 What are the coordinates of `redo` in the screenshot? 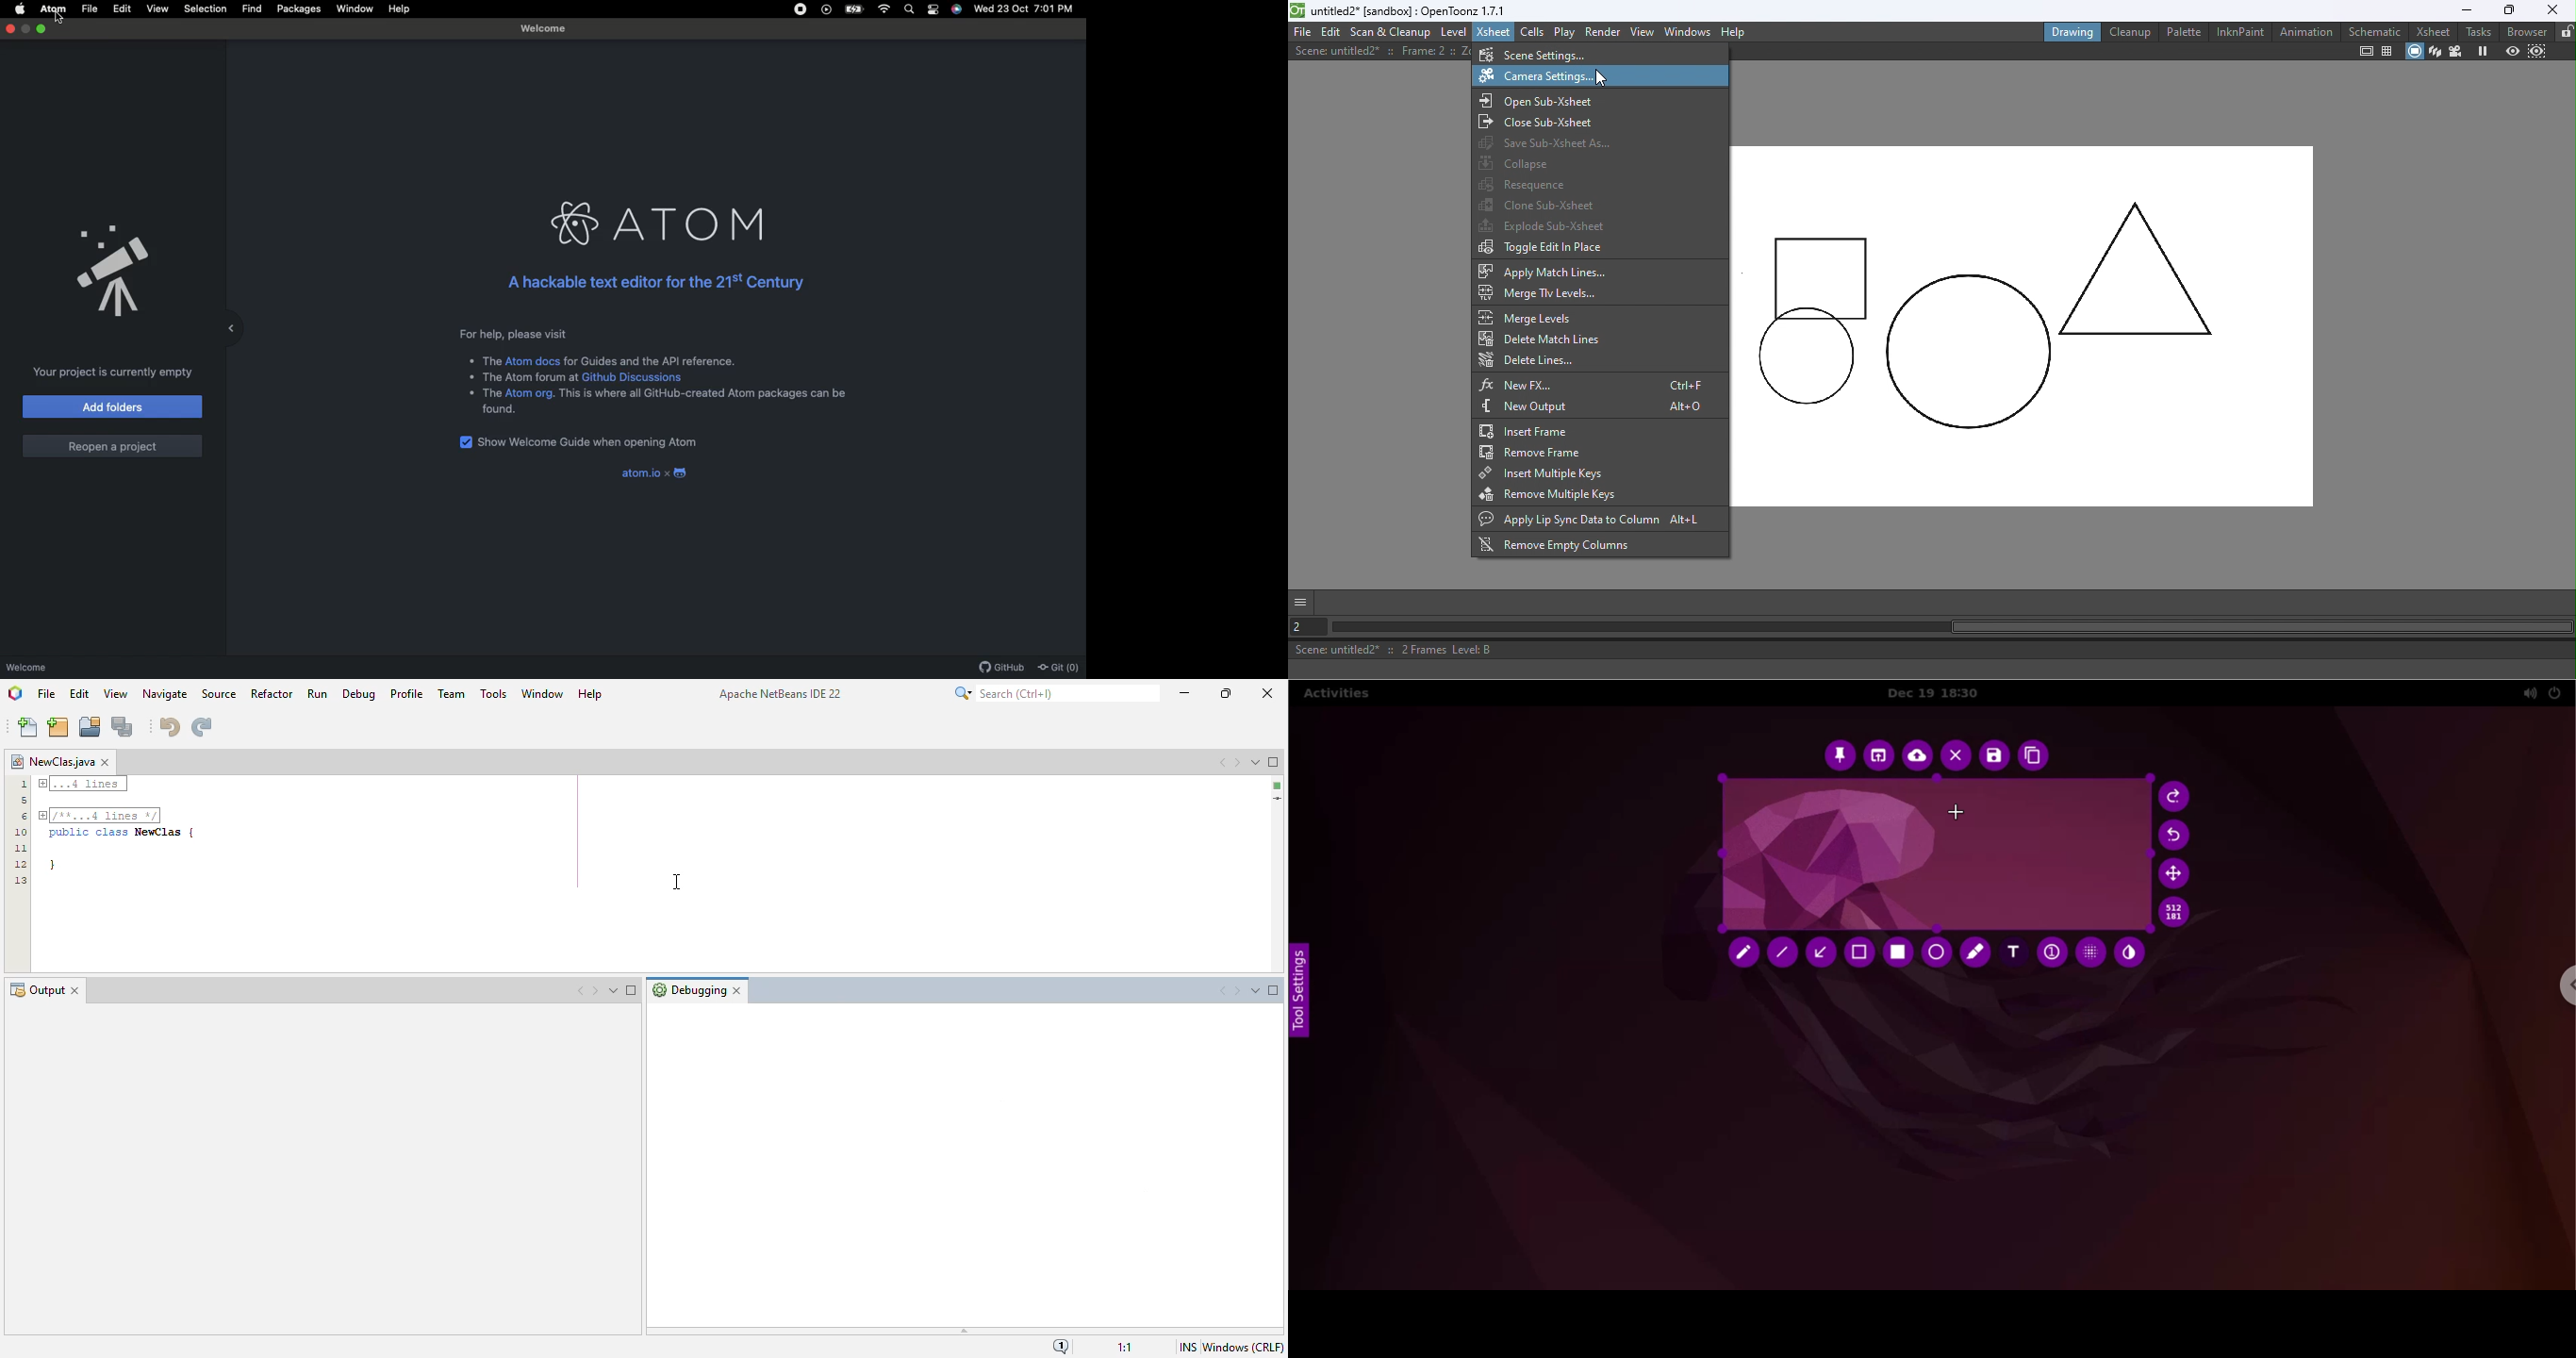 It's located at (2176, 798).